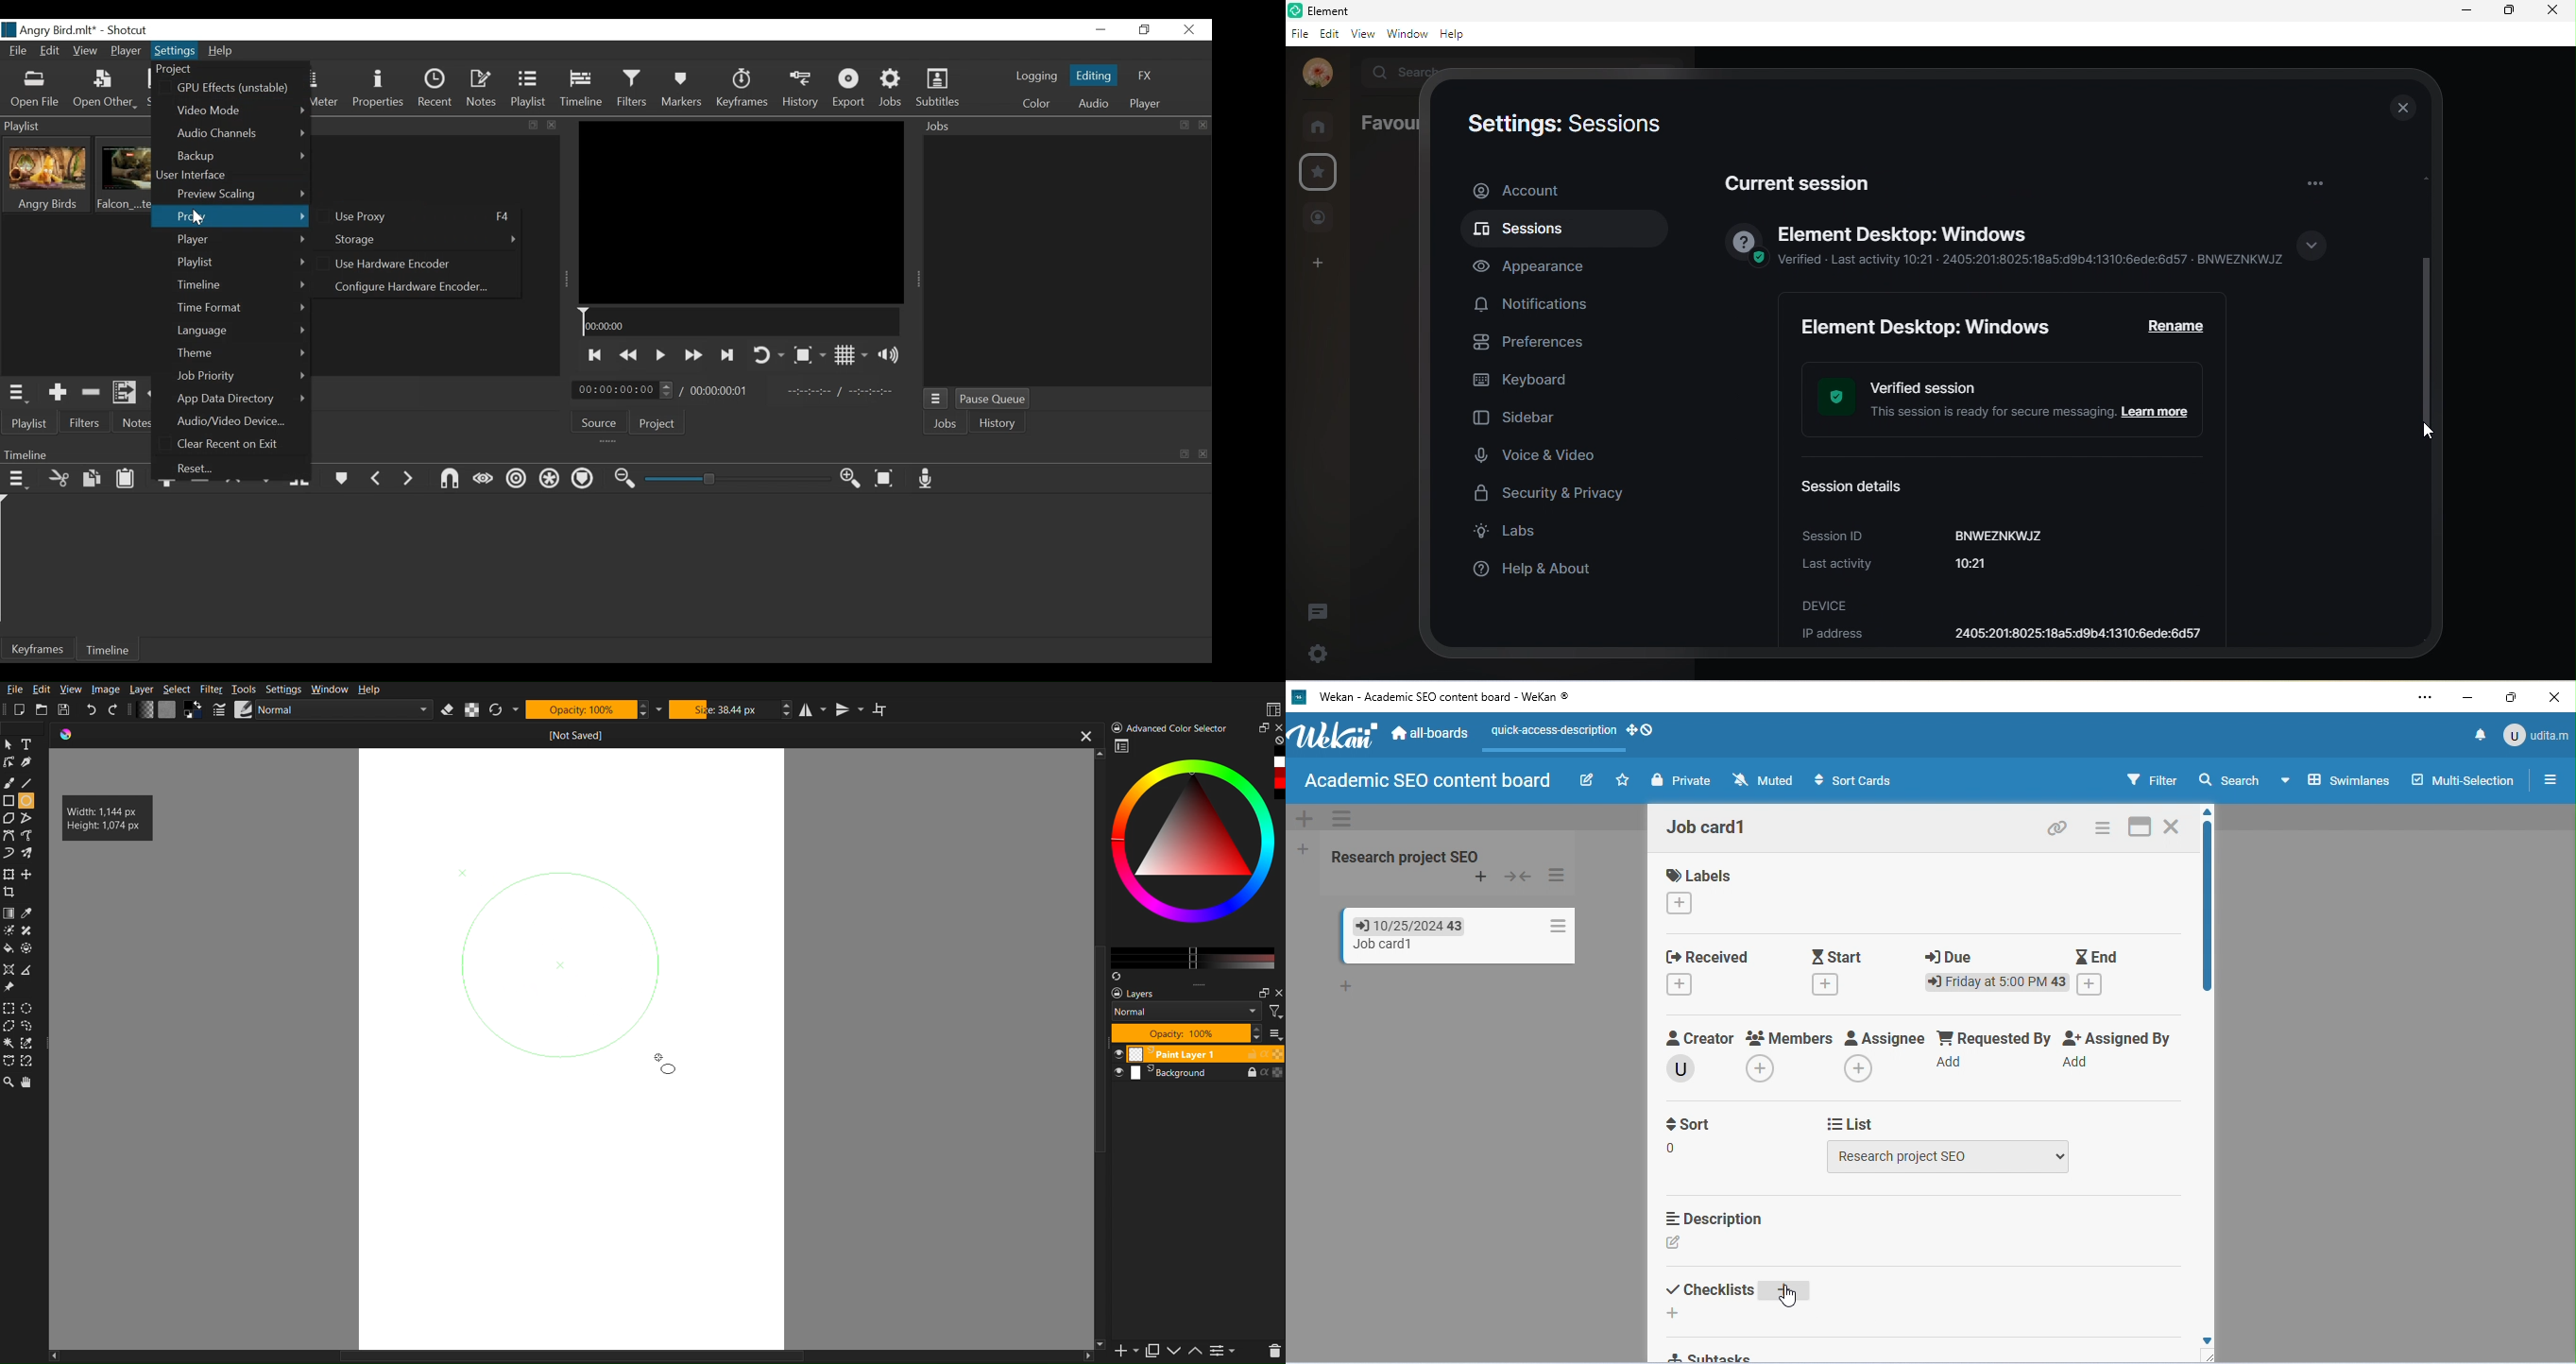 This screenshot has width=2576, height=1372. What do you see at coordinates (27, 453) in the screenshot?
I see `Timeline Panel` at bounding box center [27, 453].